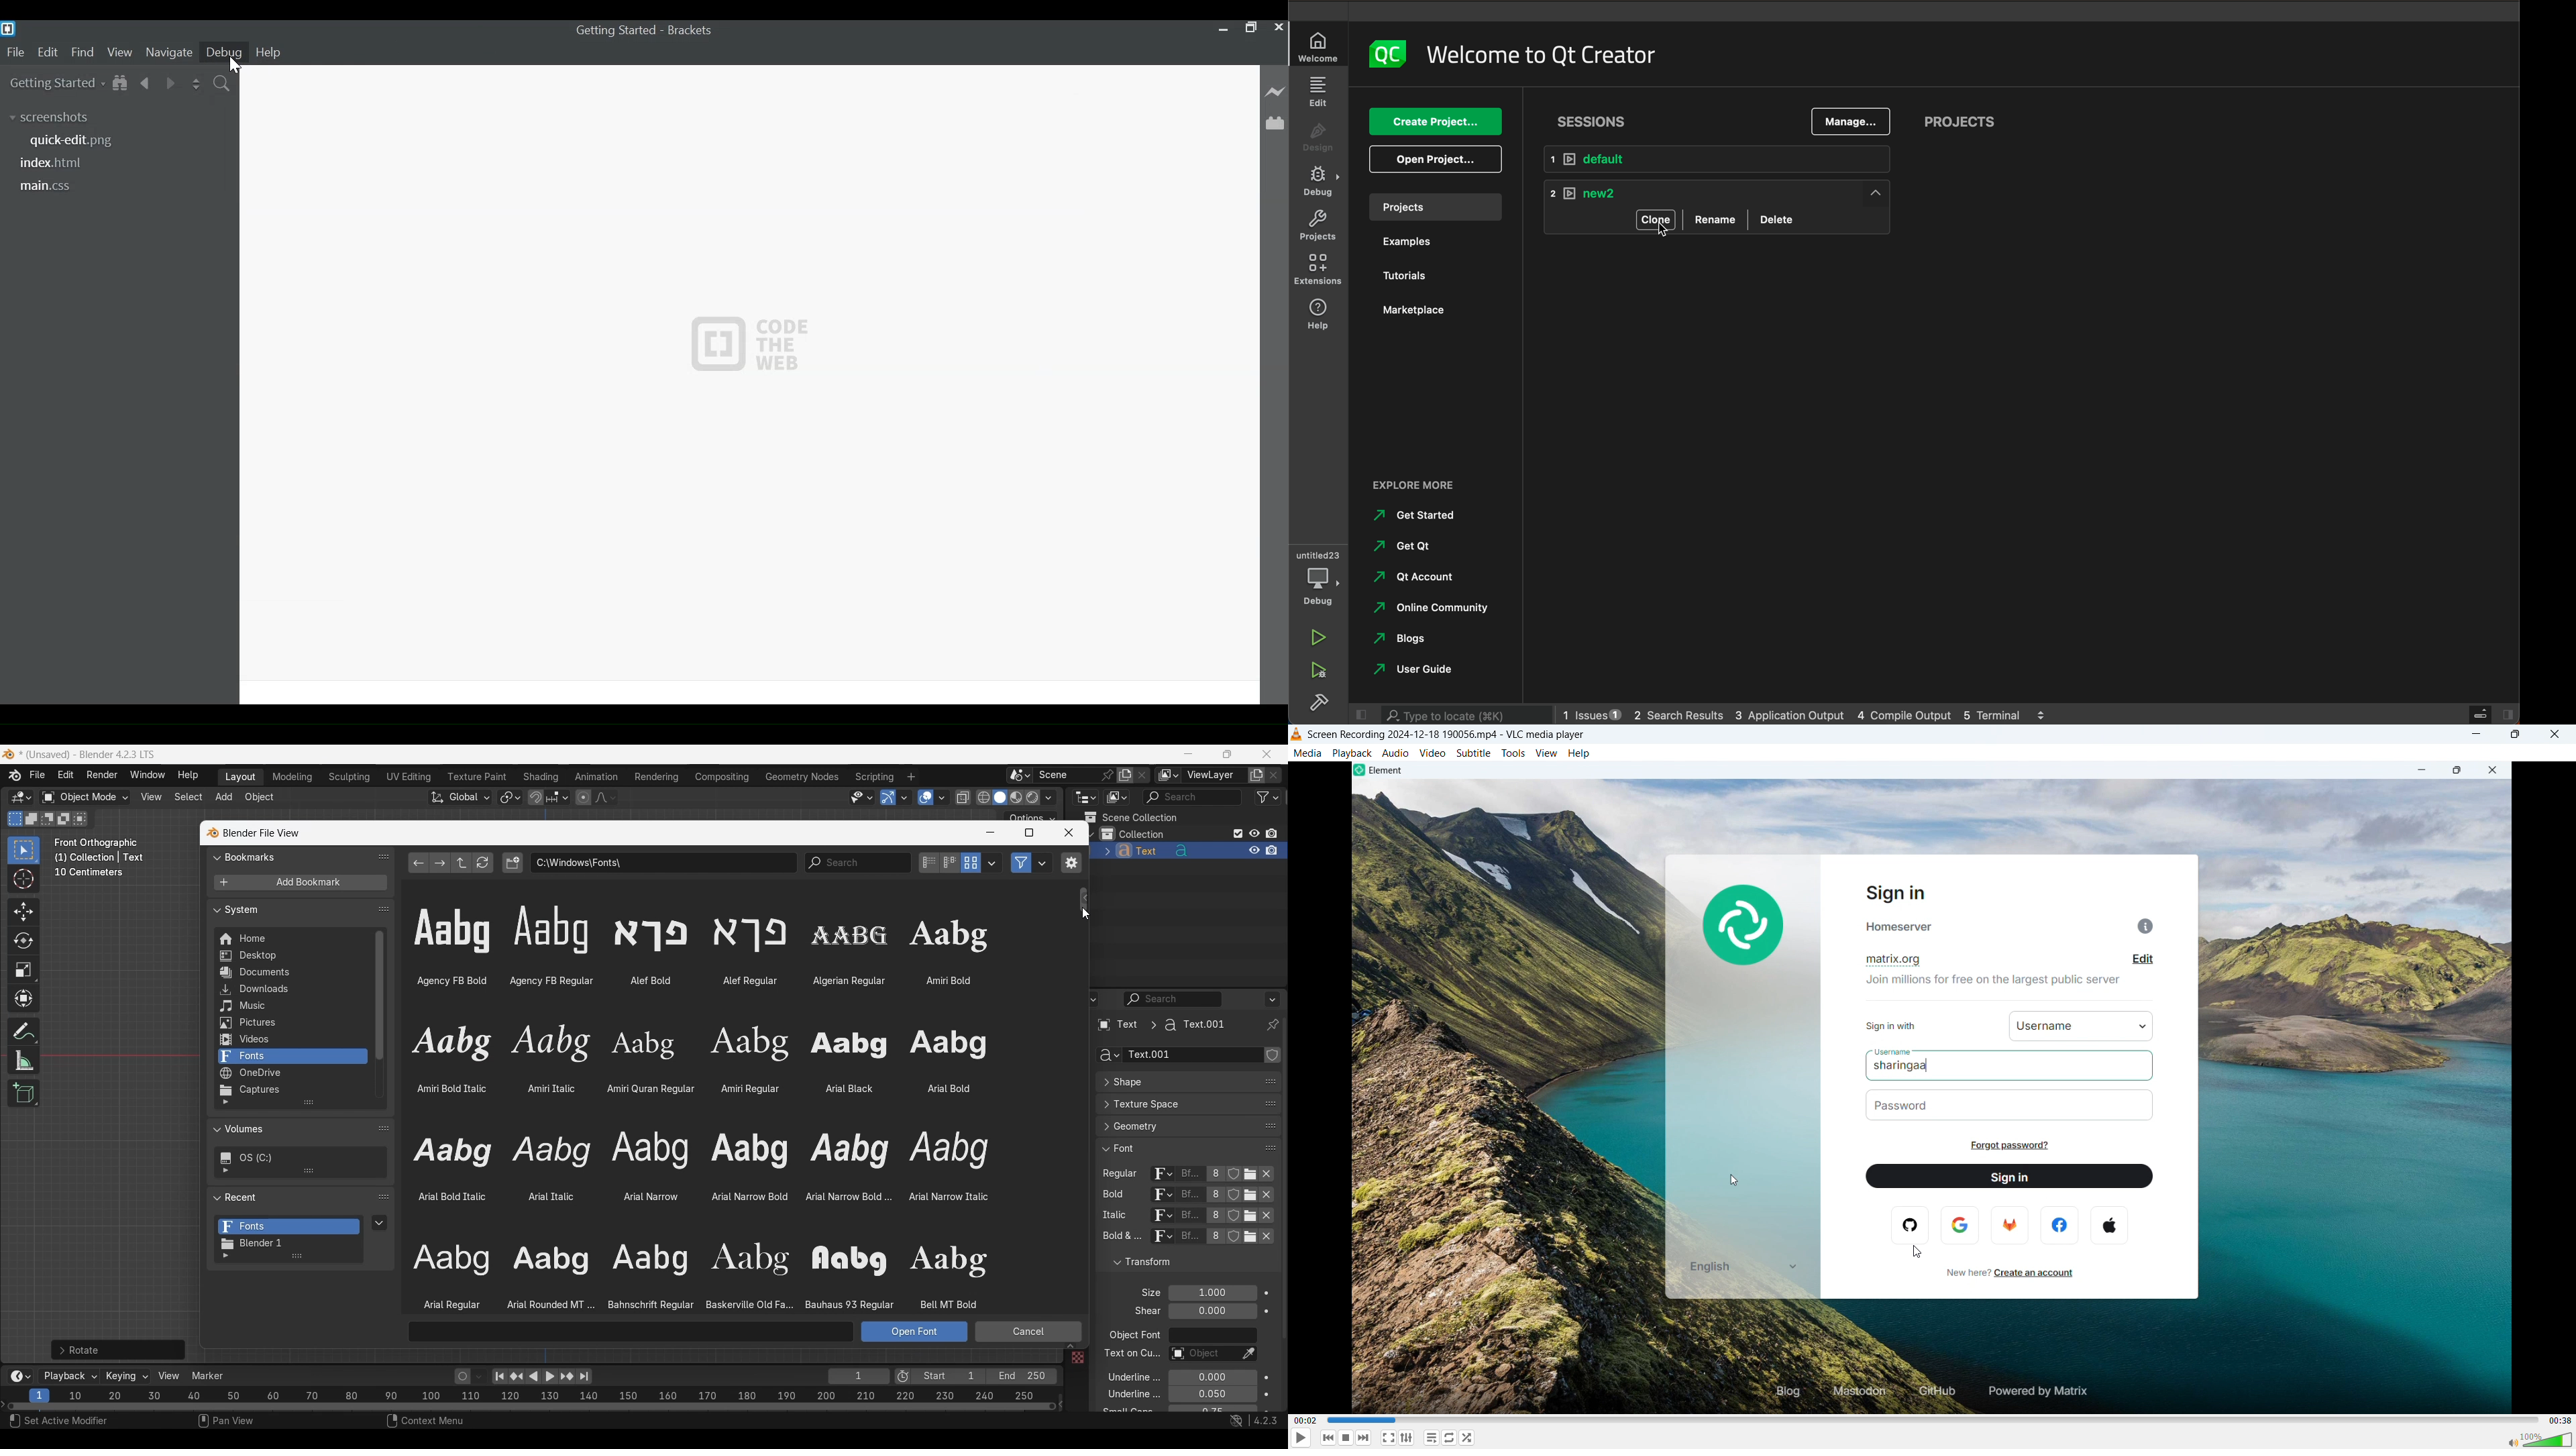  Describe the element at coordinates (649, 30) in the screenshot. I see `Getting Started -brackets` at that location.